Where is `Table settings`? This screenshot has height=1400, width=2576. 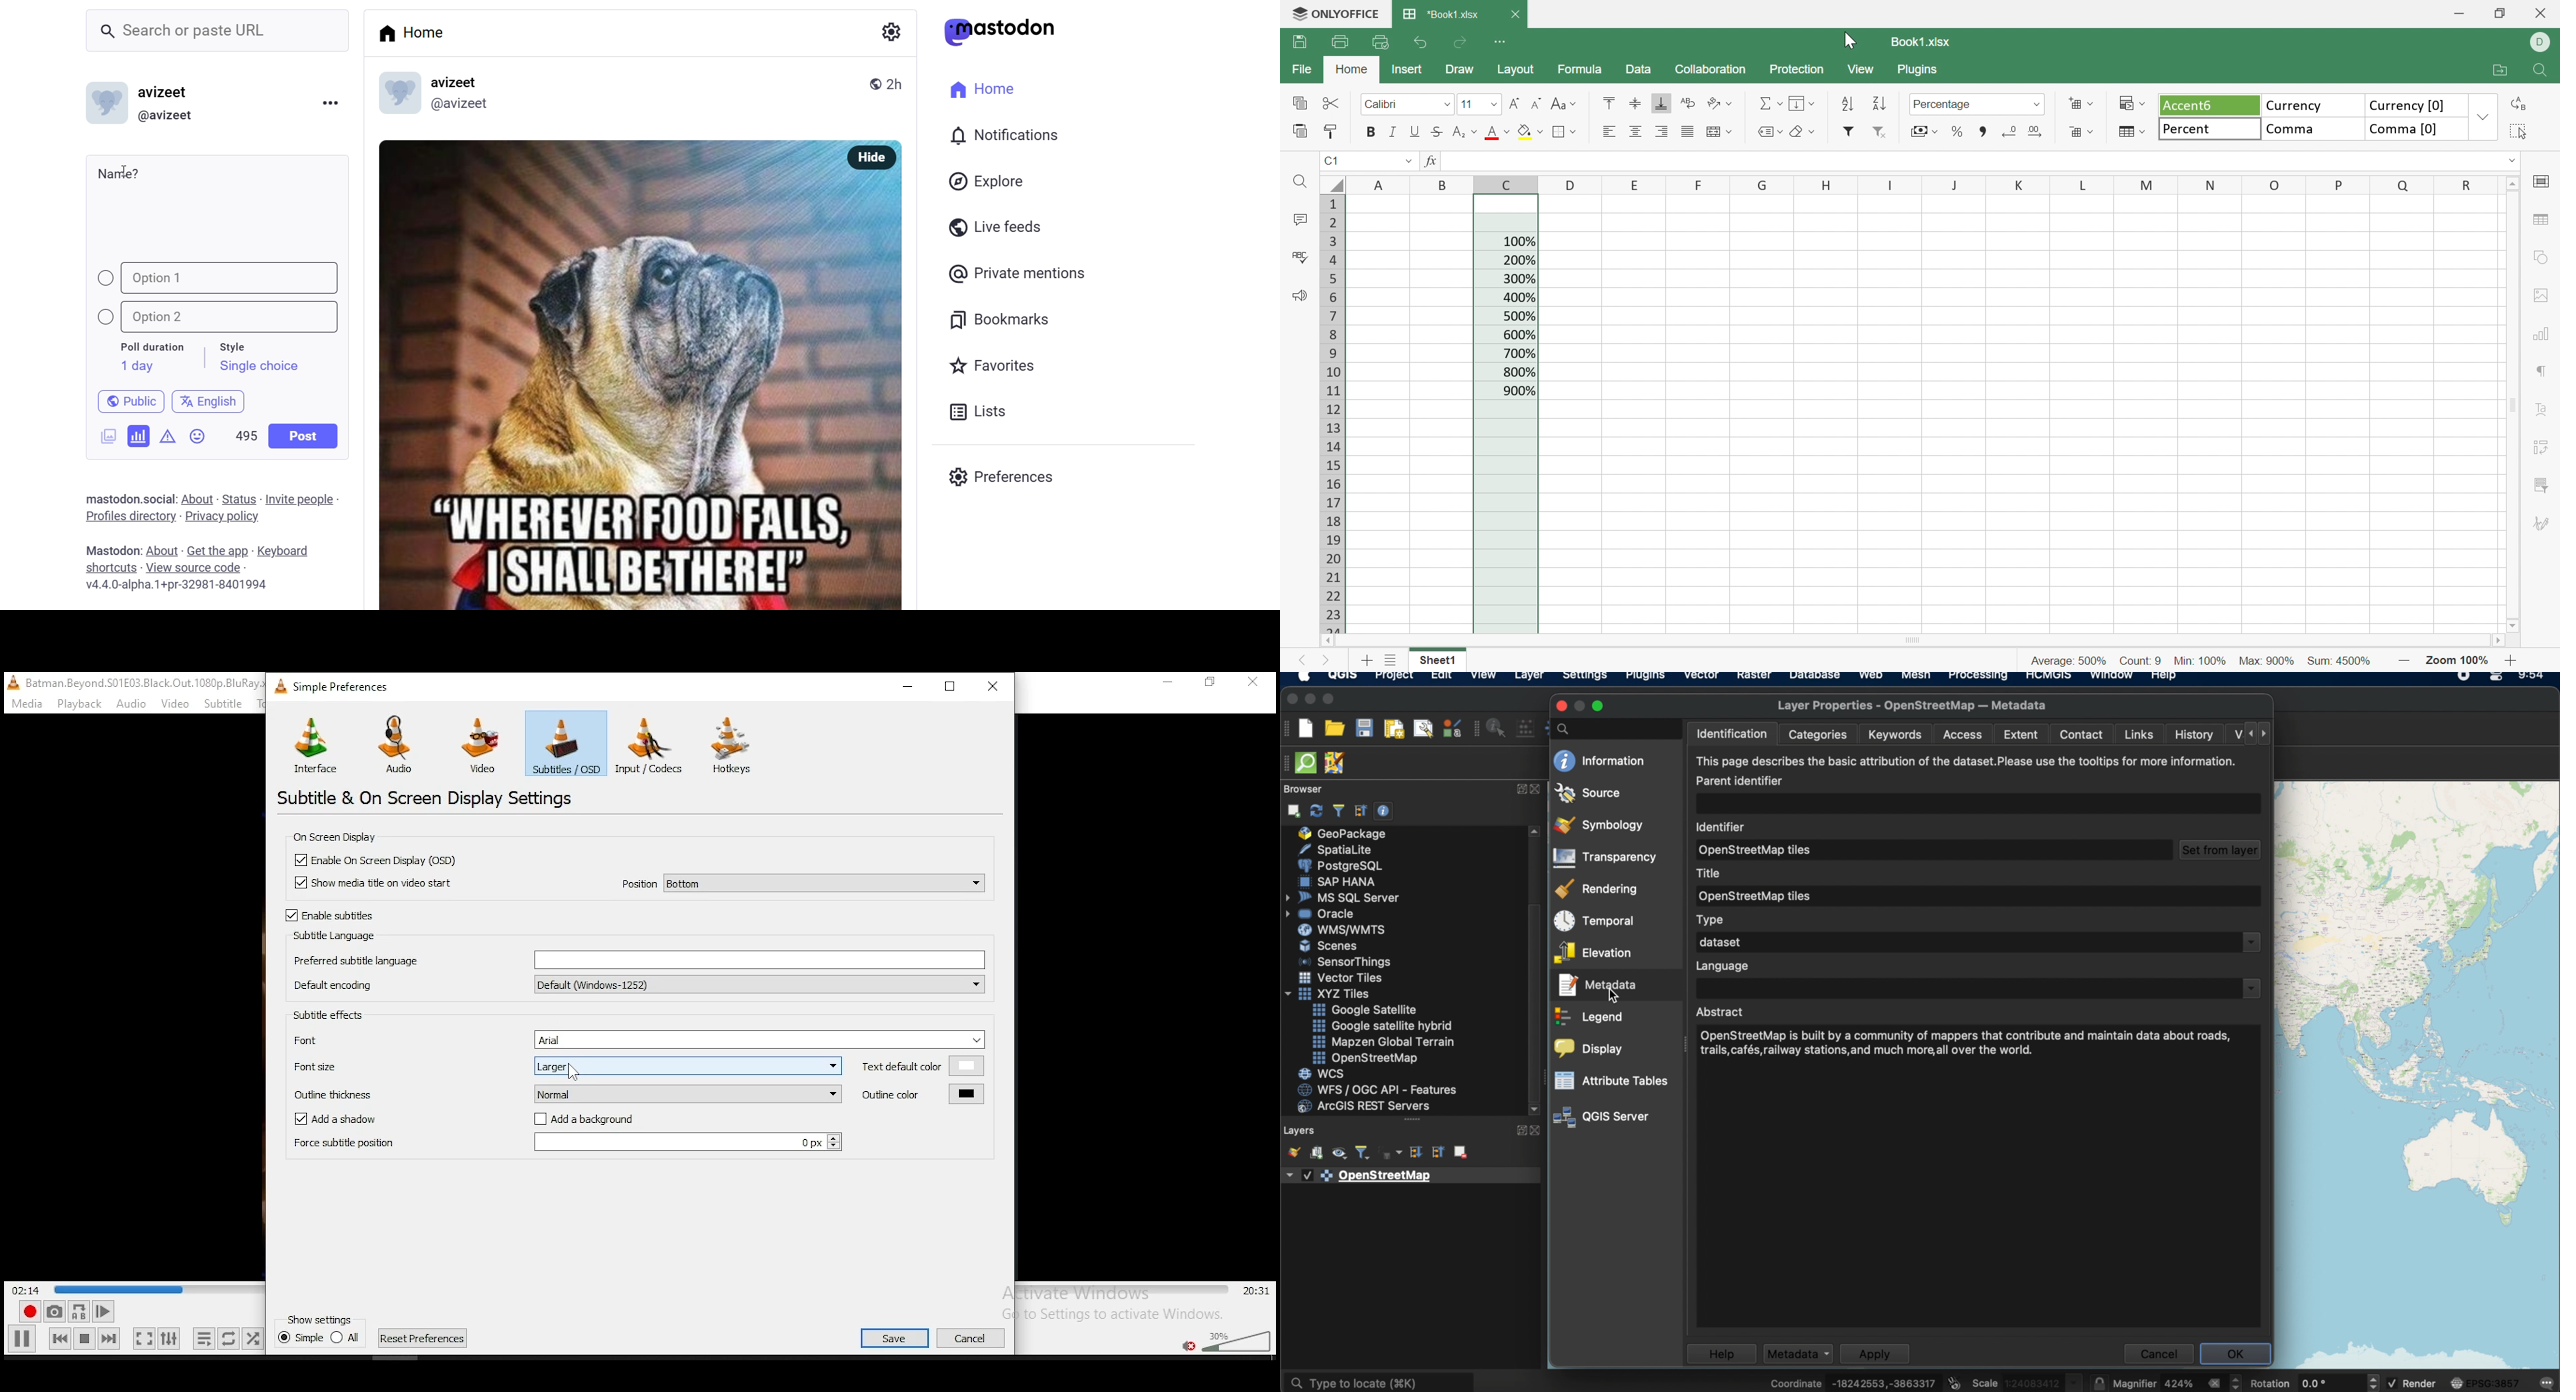
Table settings is located at coordinates (2543, 222).